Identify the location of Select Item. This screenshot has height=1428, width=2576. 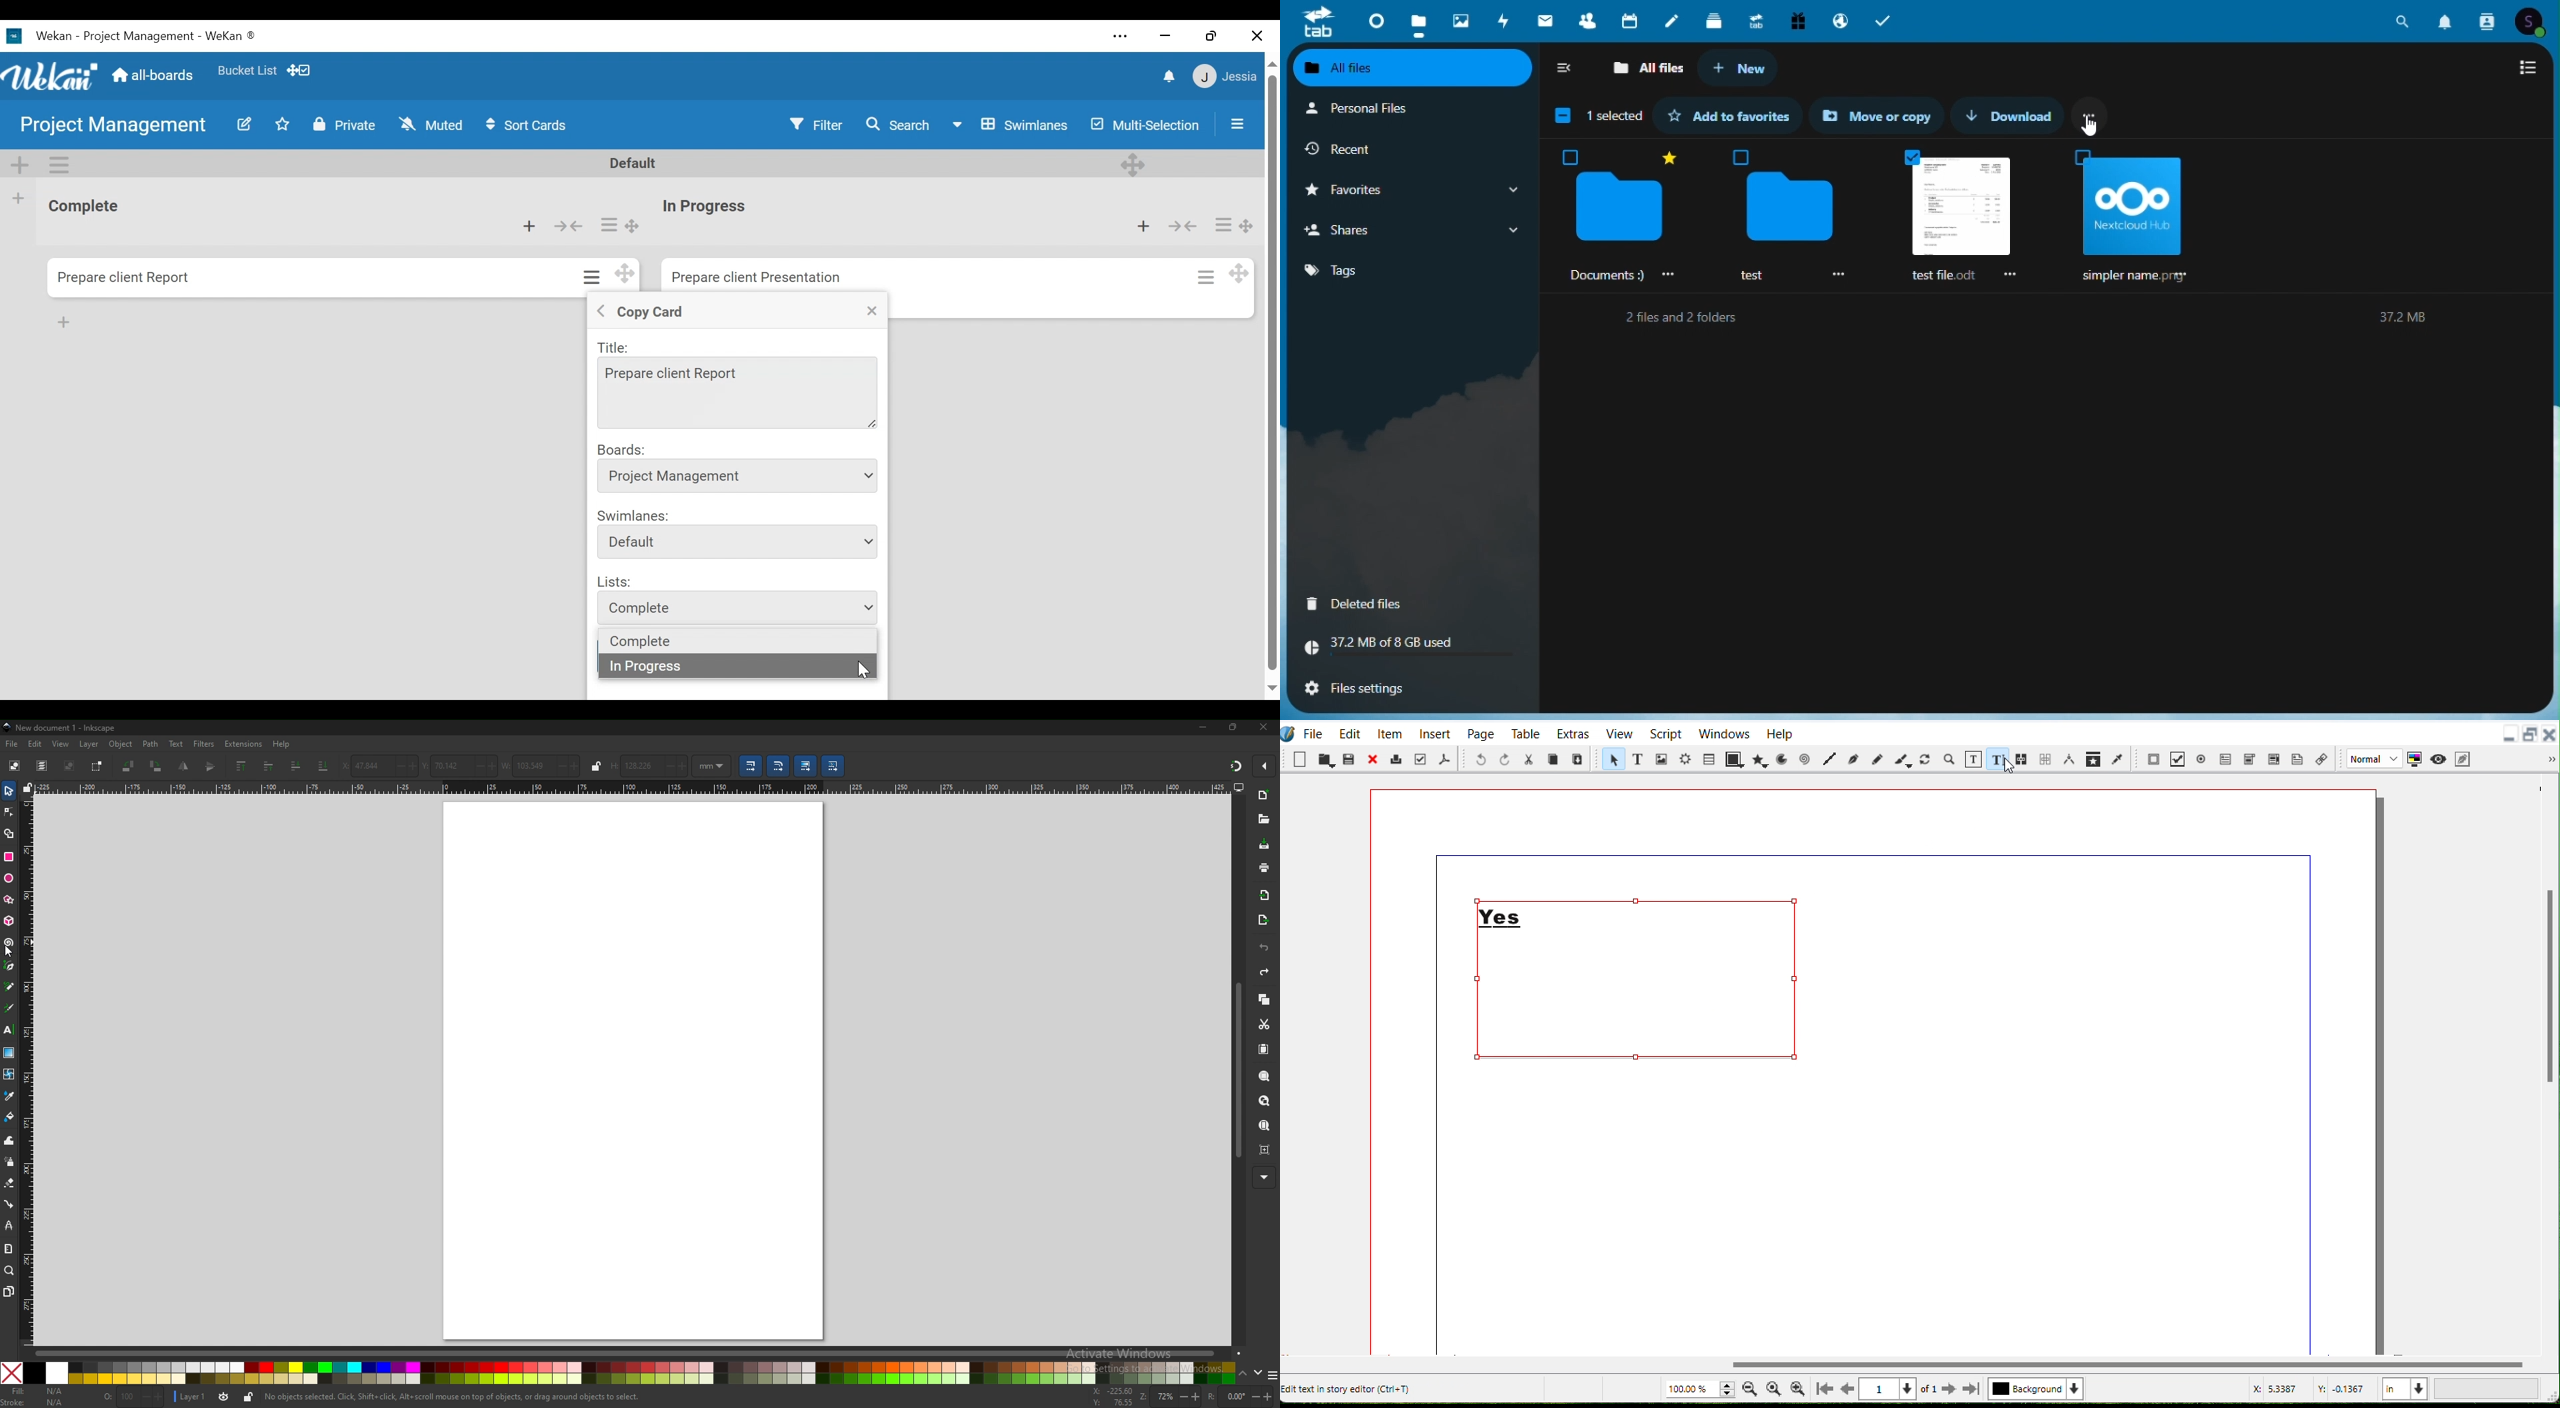
(1611, 760).